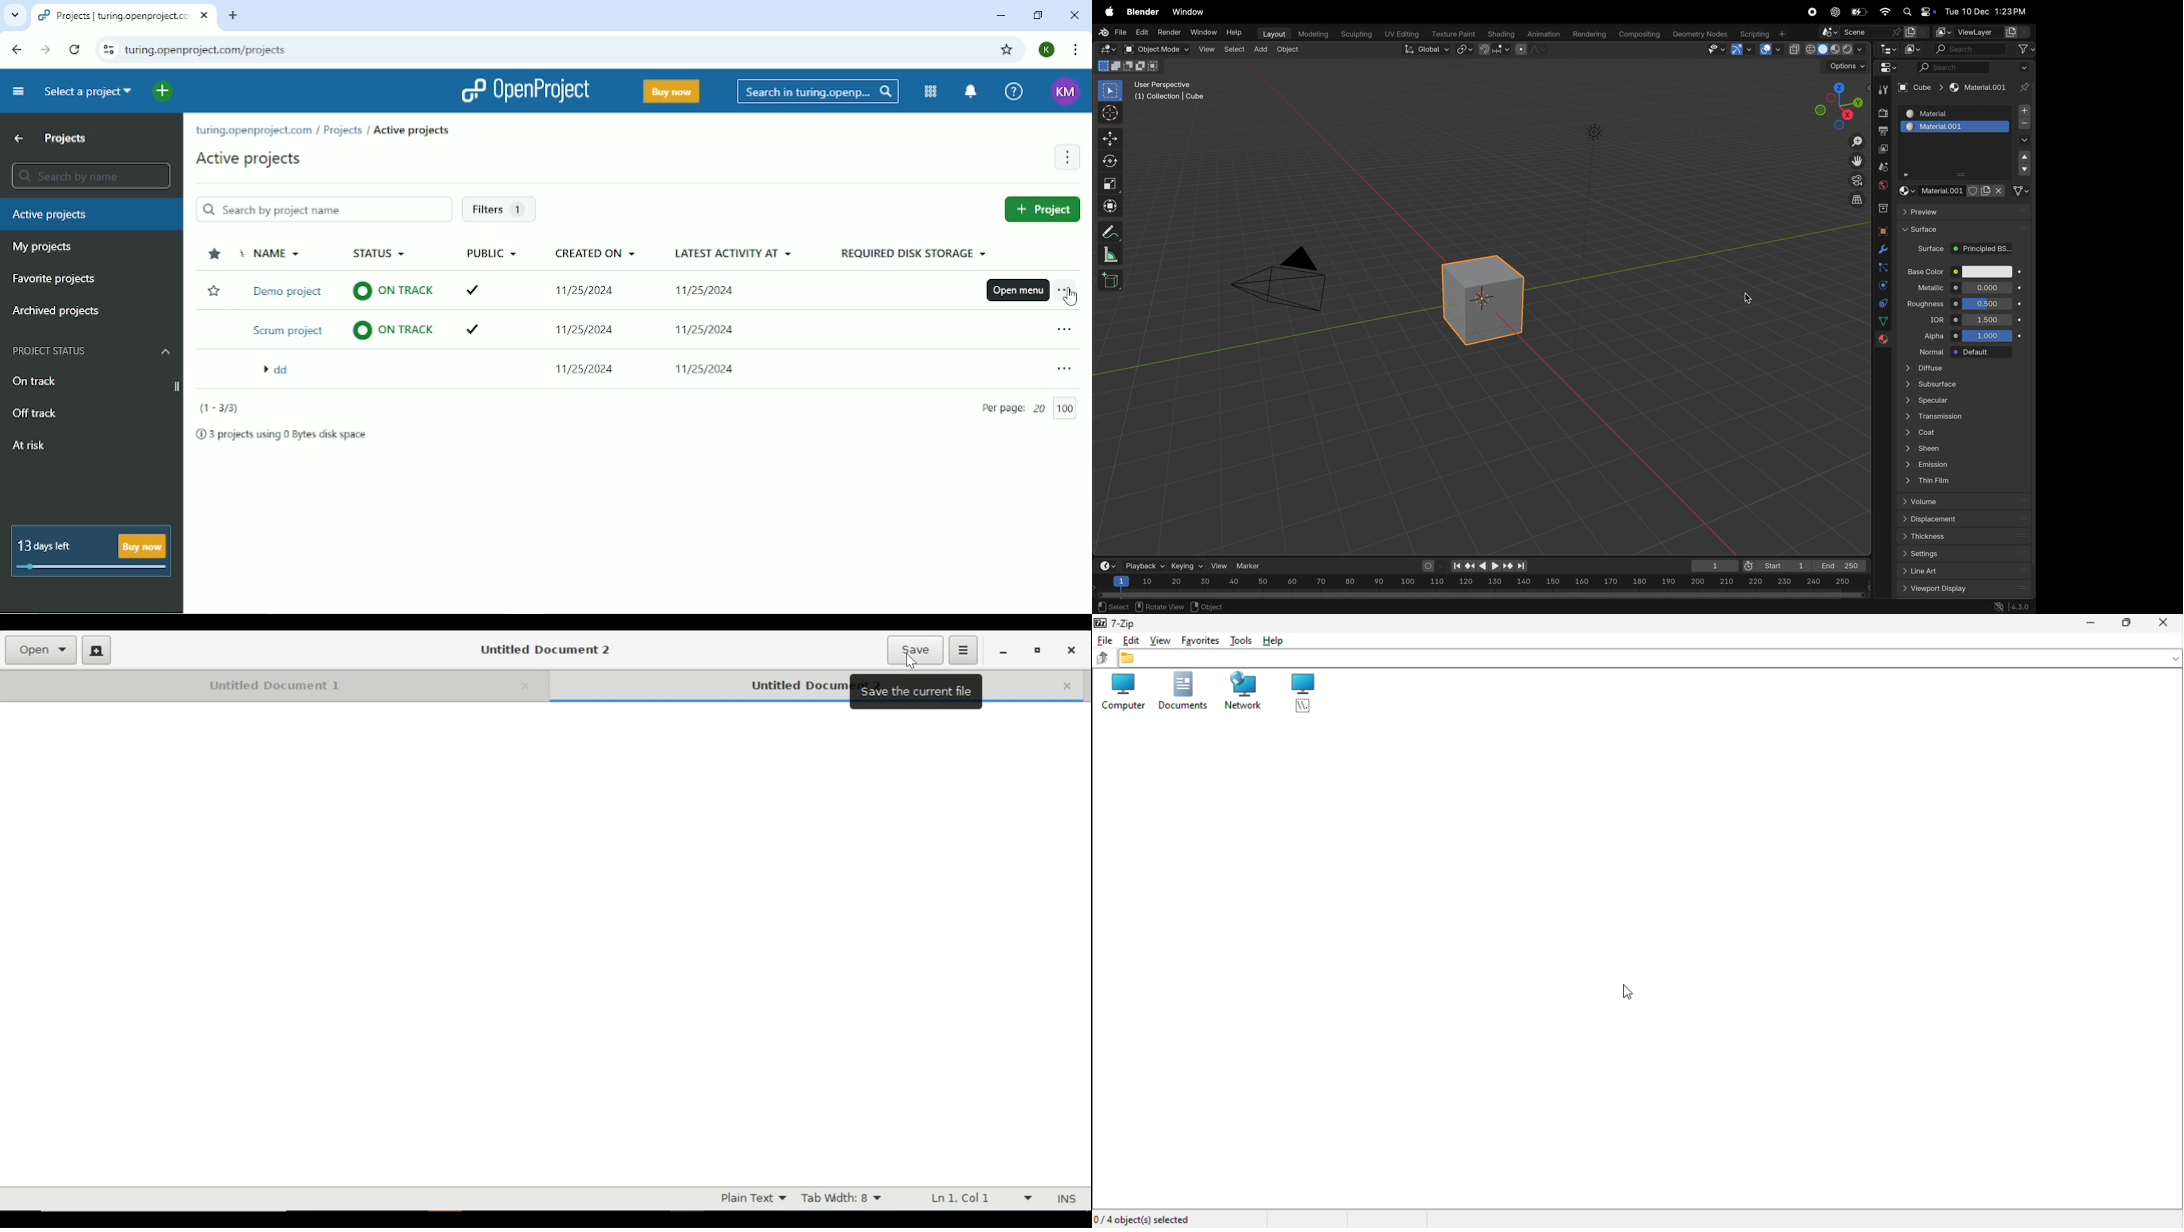  What do you see at coordinates (1104, 640) in the screenshot?
I see `file` at bounding box center [1104, 640].